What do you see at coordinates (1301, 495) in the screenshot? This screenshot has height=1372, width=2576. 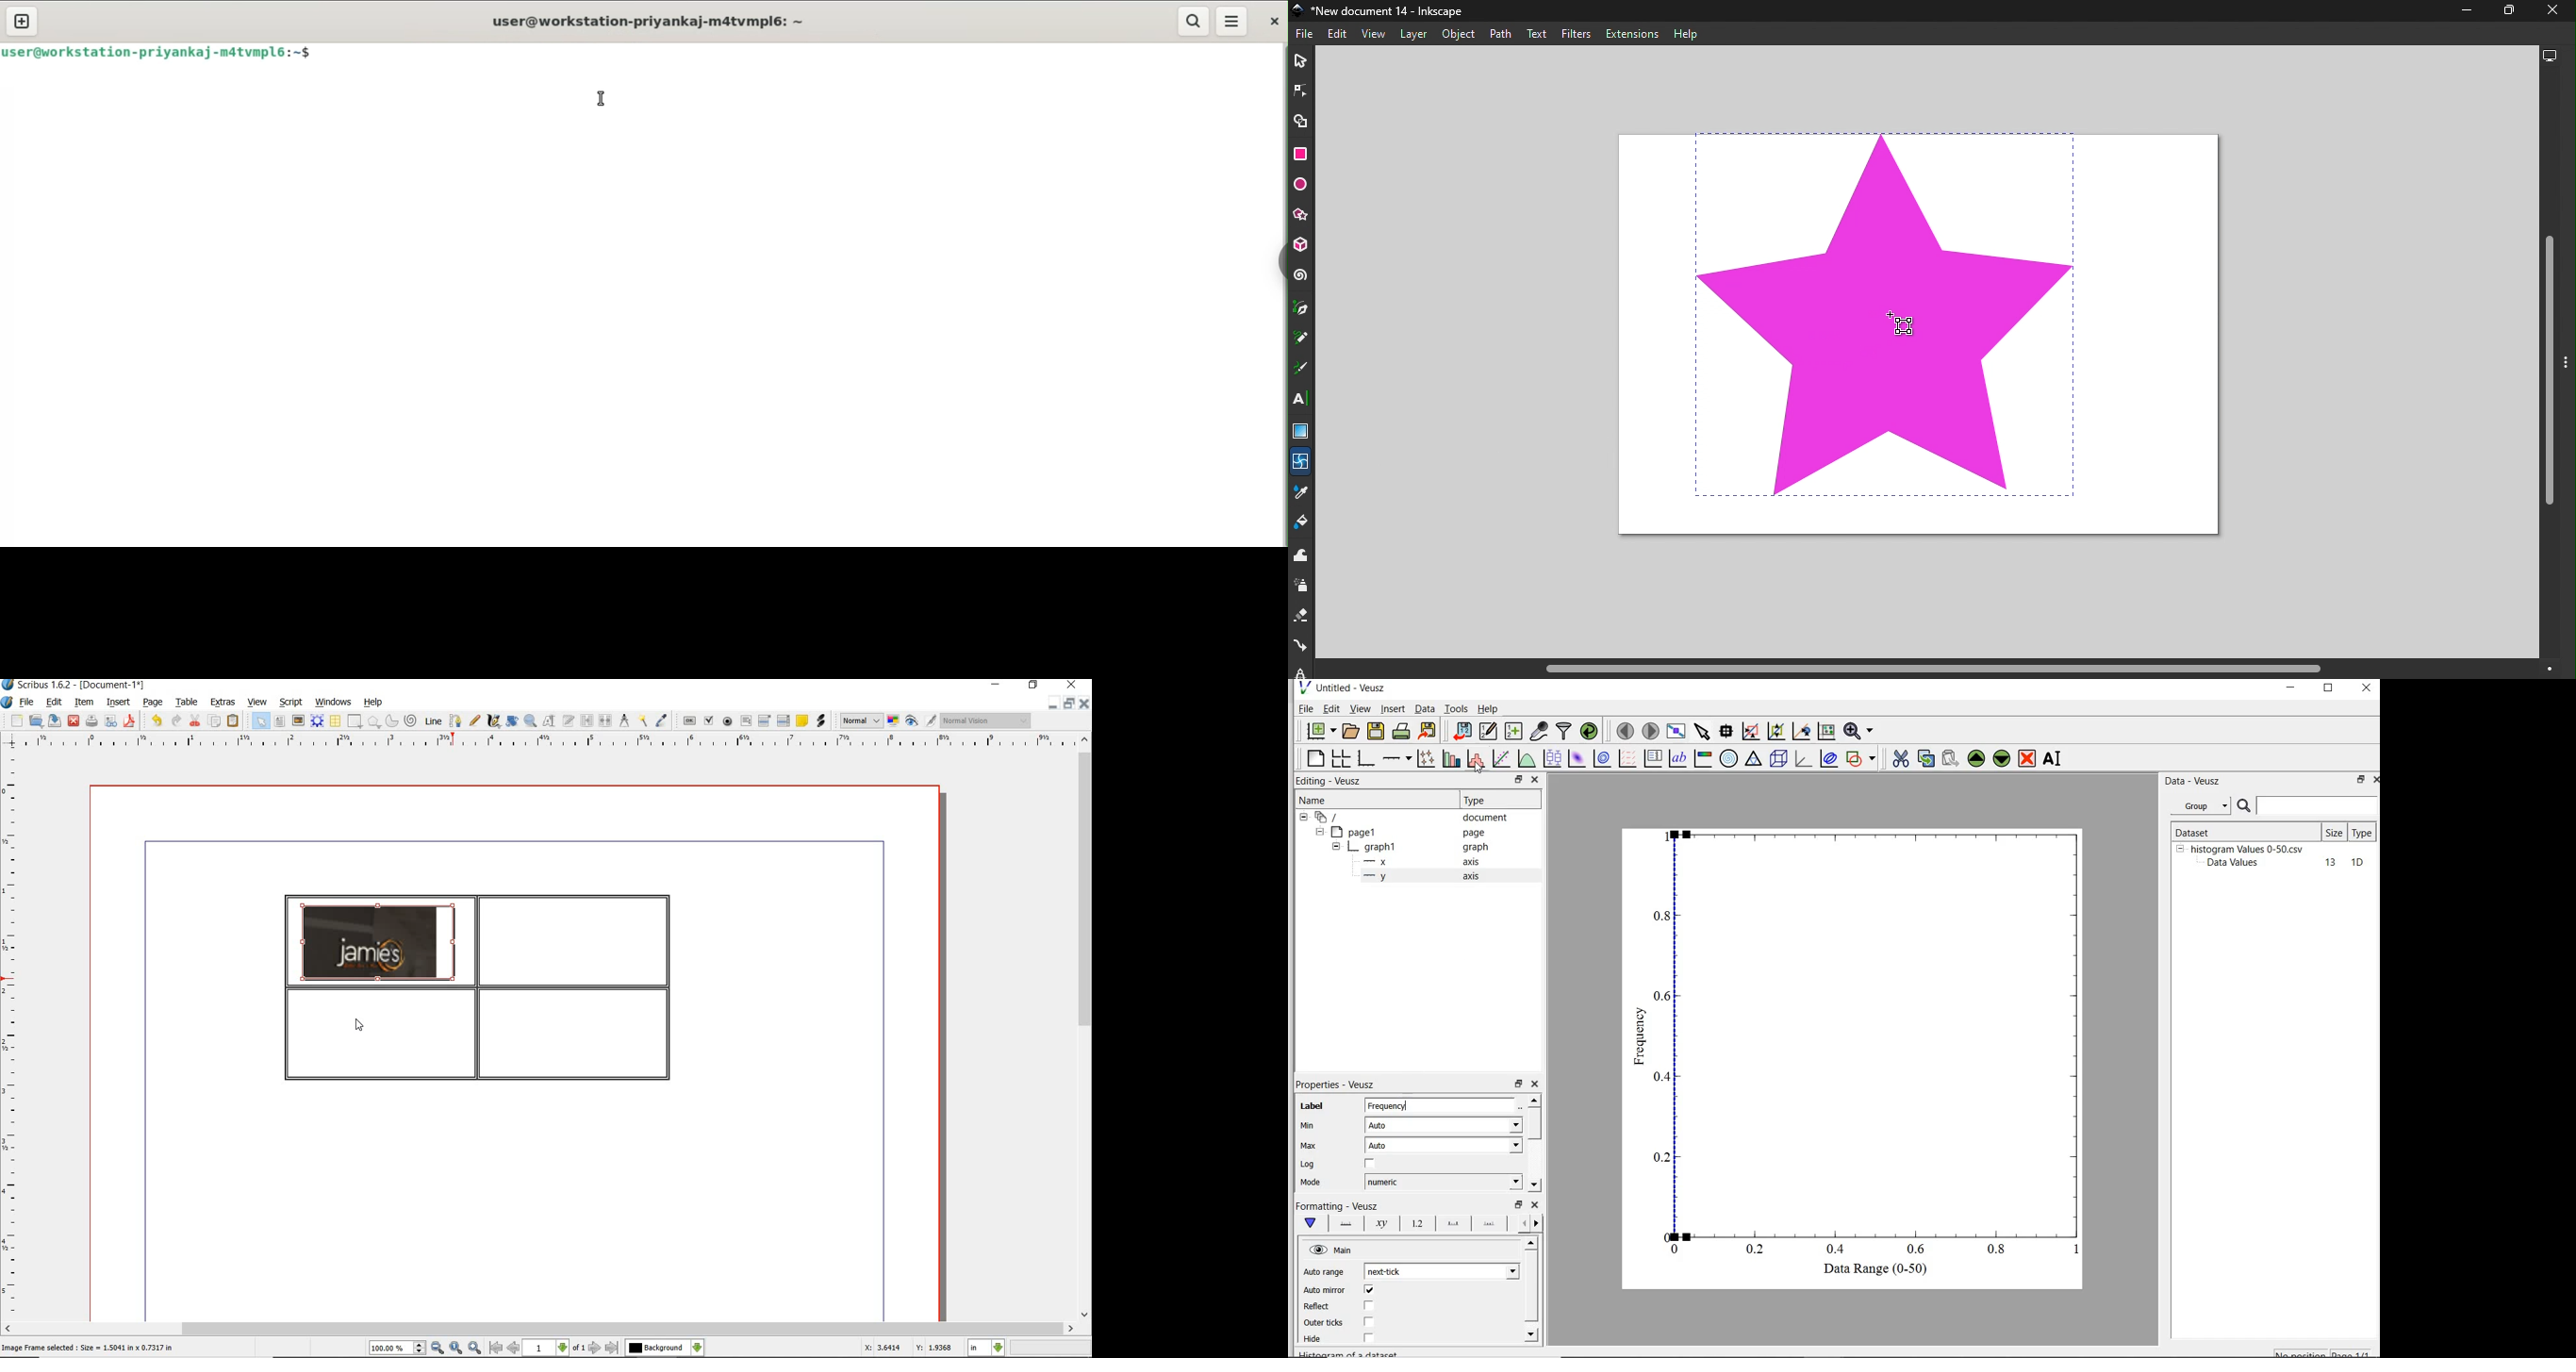 I see `Dropper tool` at bounding box center [1301, 495].